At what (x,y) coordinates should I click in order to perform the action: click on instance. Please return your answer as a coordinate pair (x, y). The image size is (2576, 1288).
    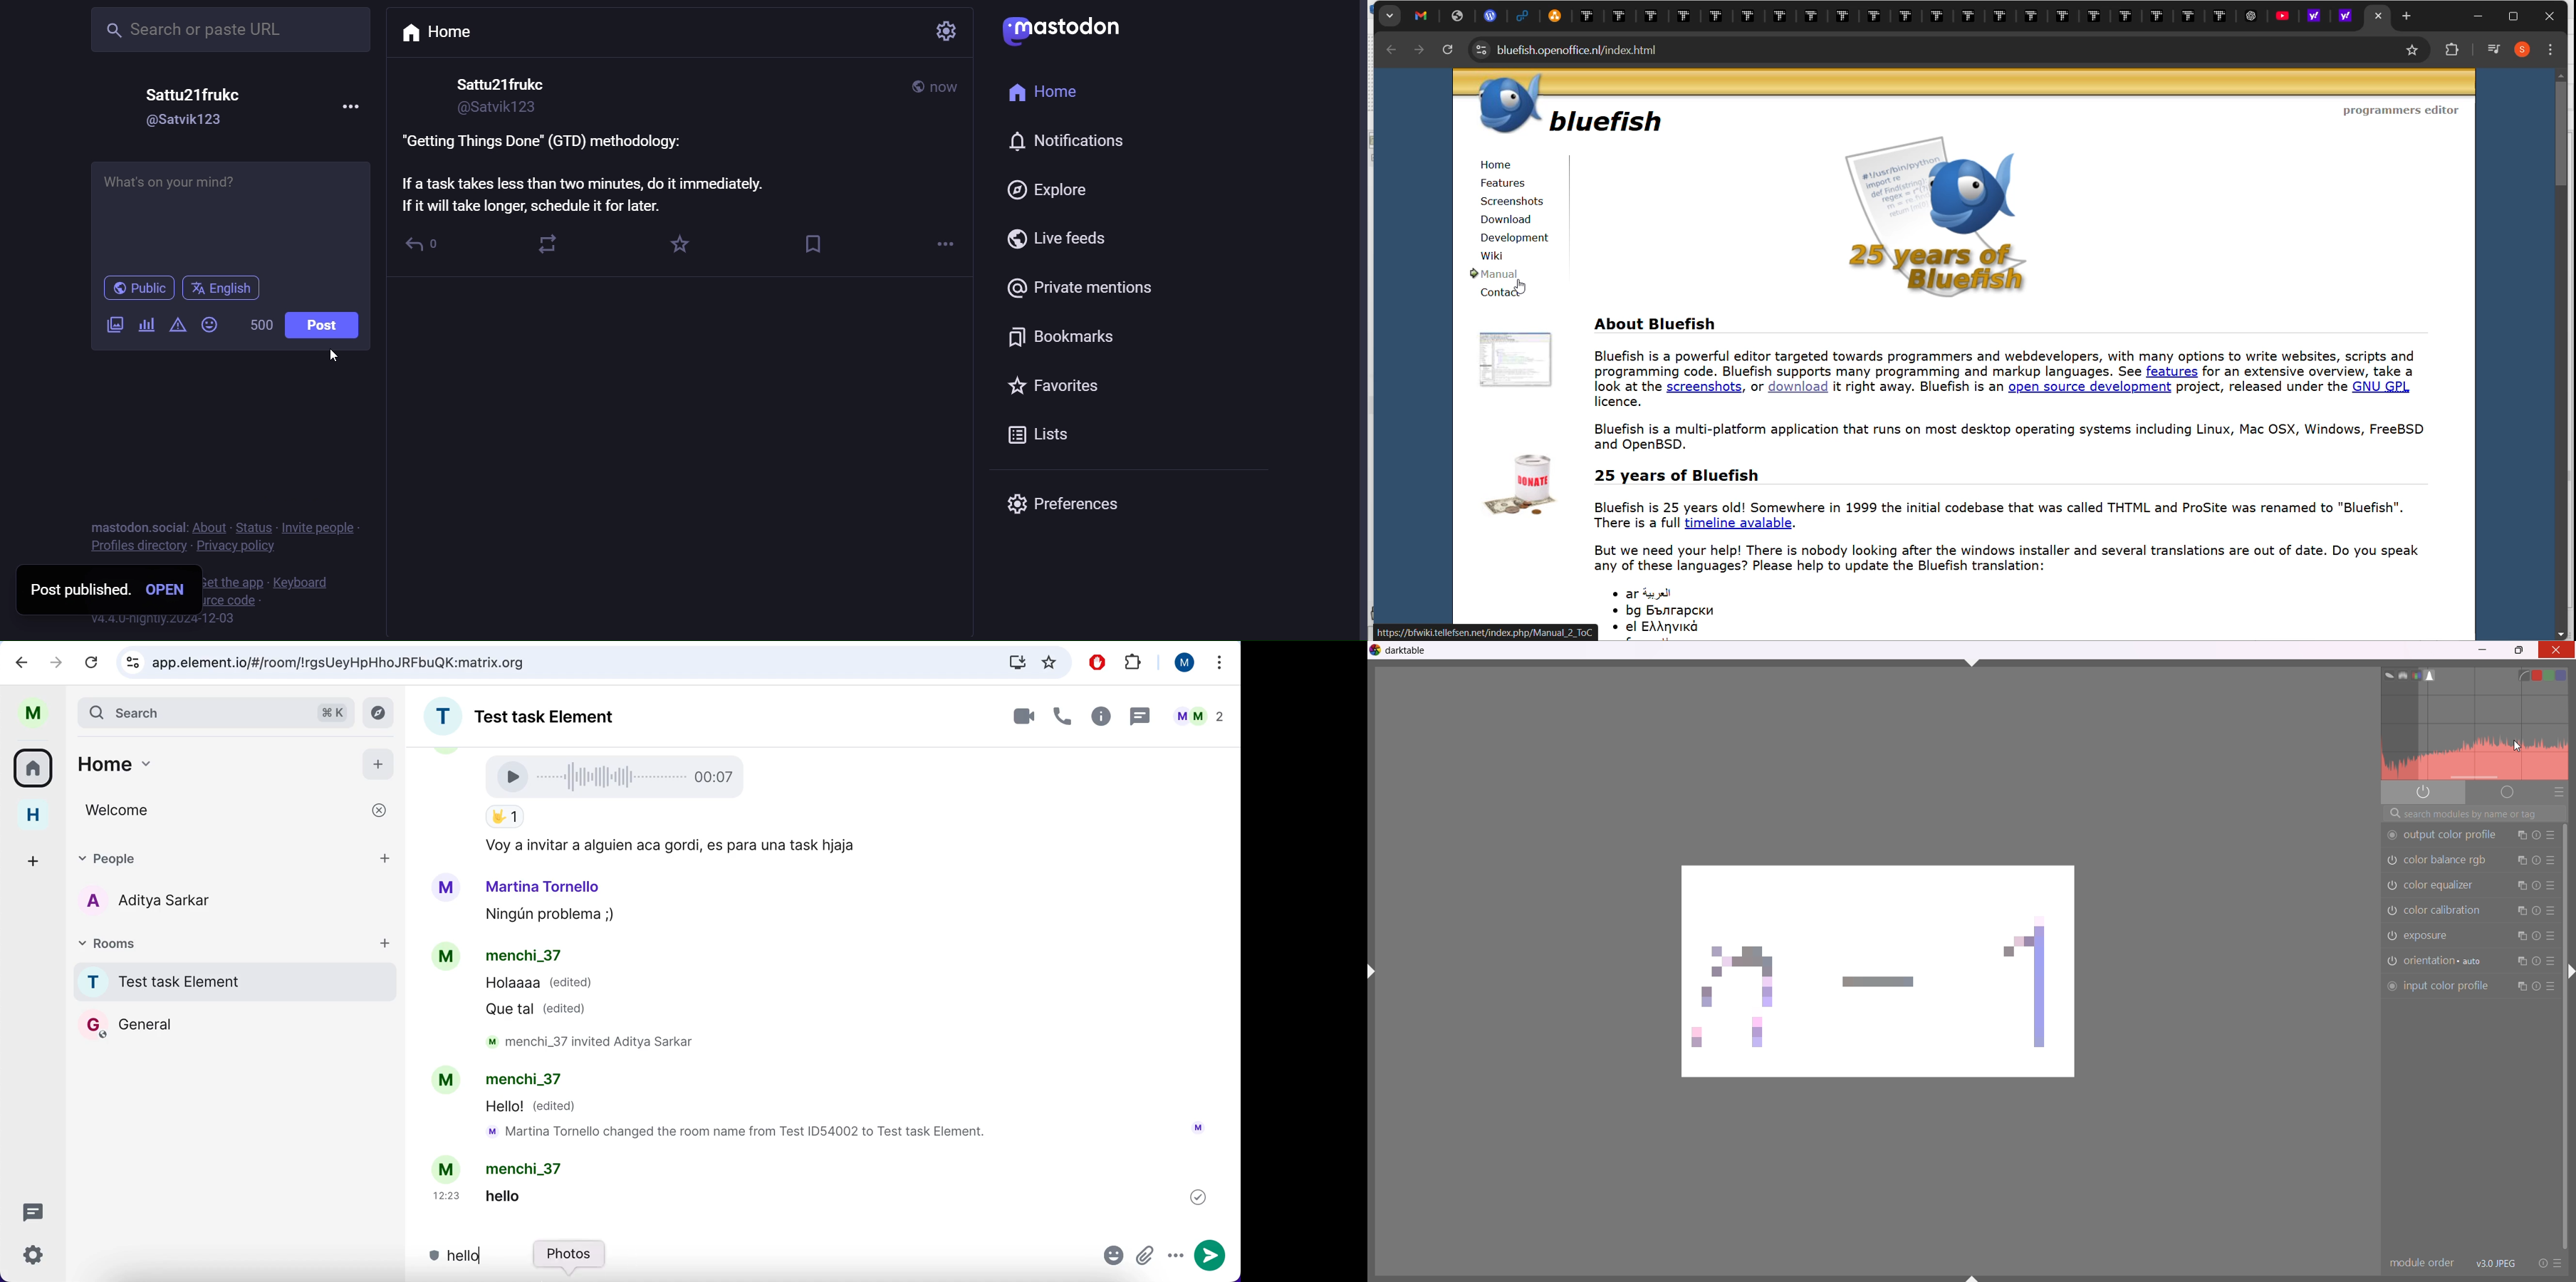
    Looking at the image, I should click on (2521, 836).